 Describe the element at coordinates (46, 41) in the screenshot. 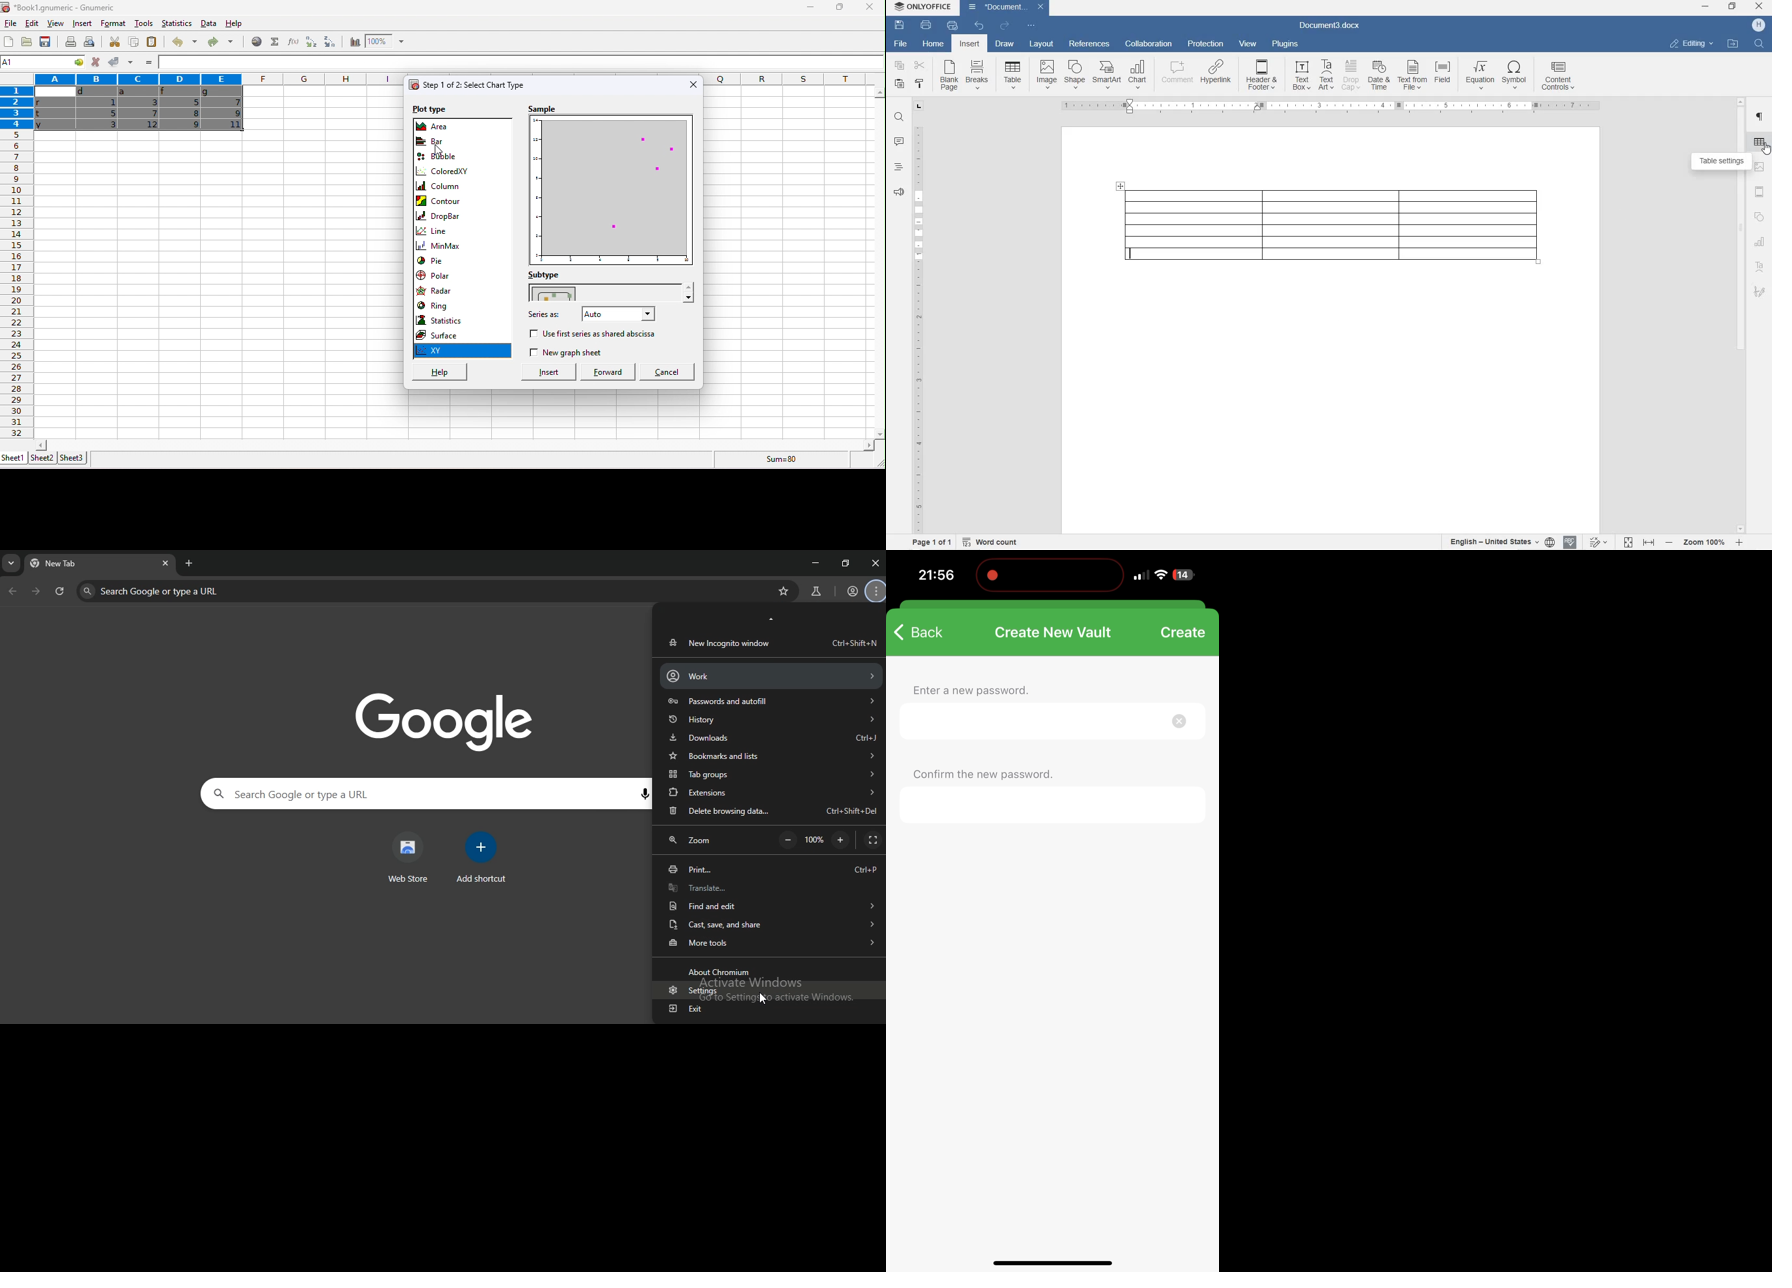

I see `save` at that location.